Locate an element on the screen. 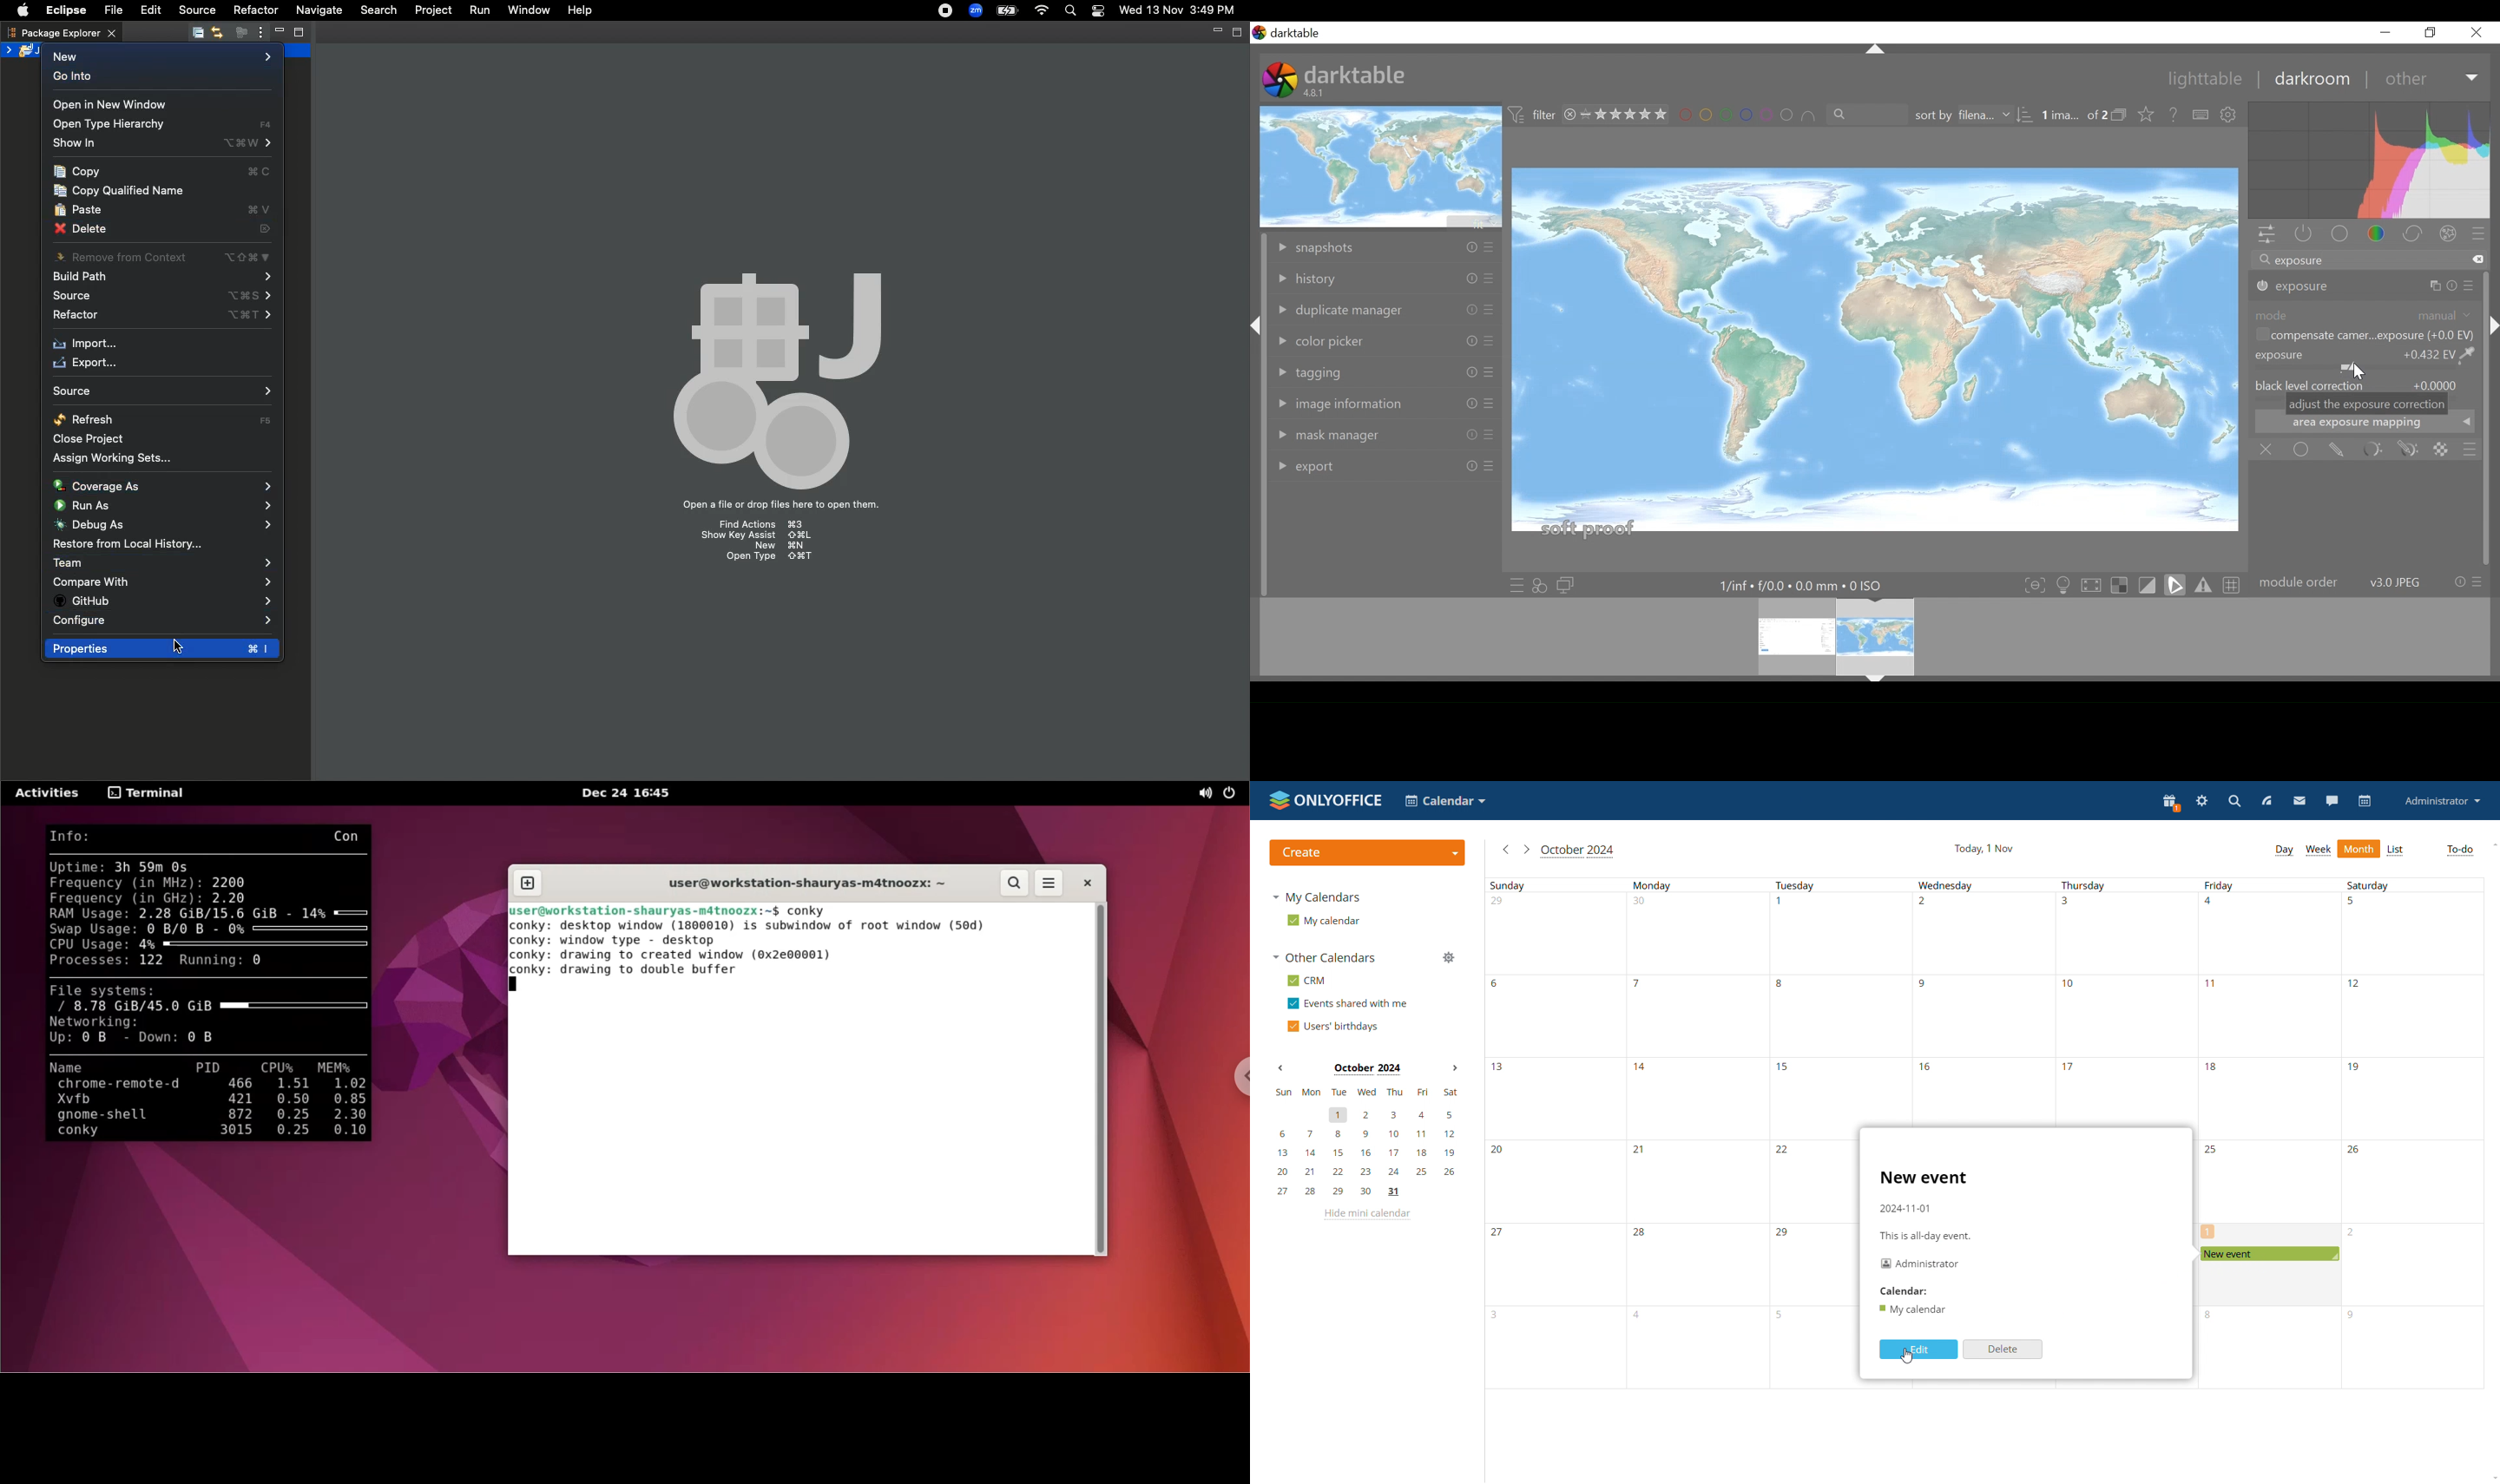  define shortcuts is located at coordinates (2201, 115).